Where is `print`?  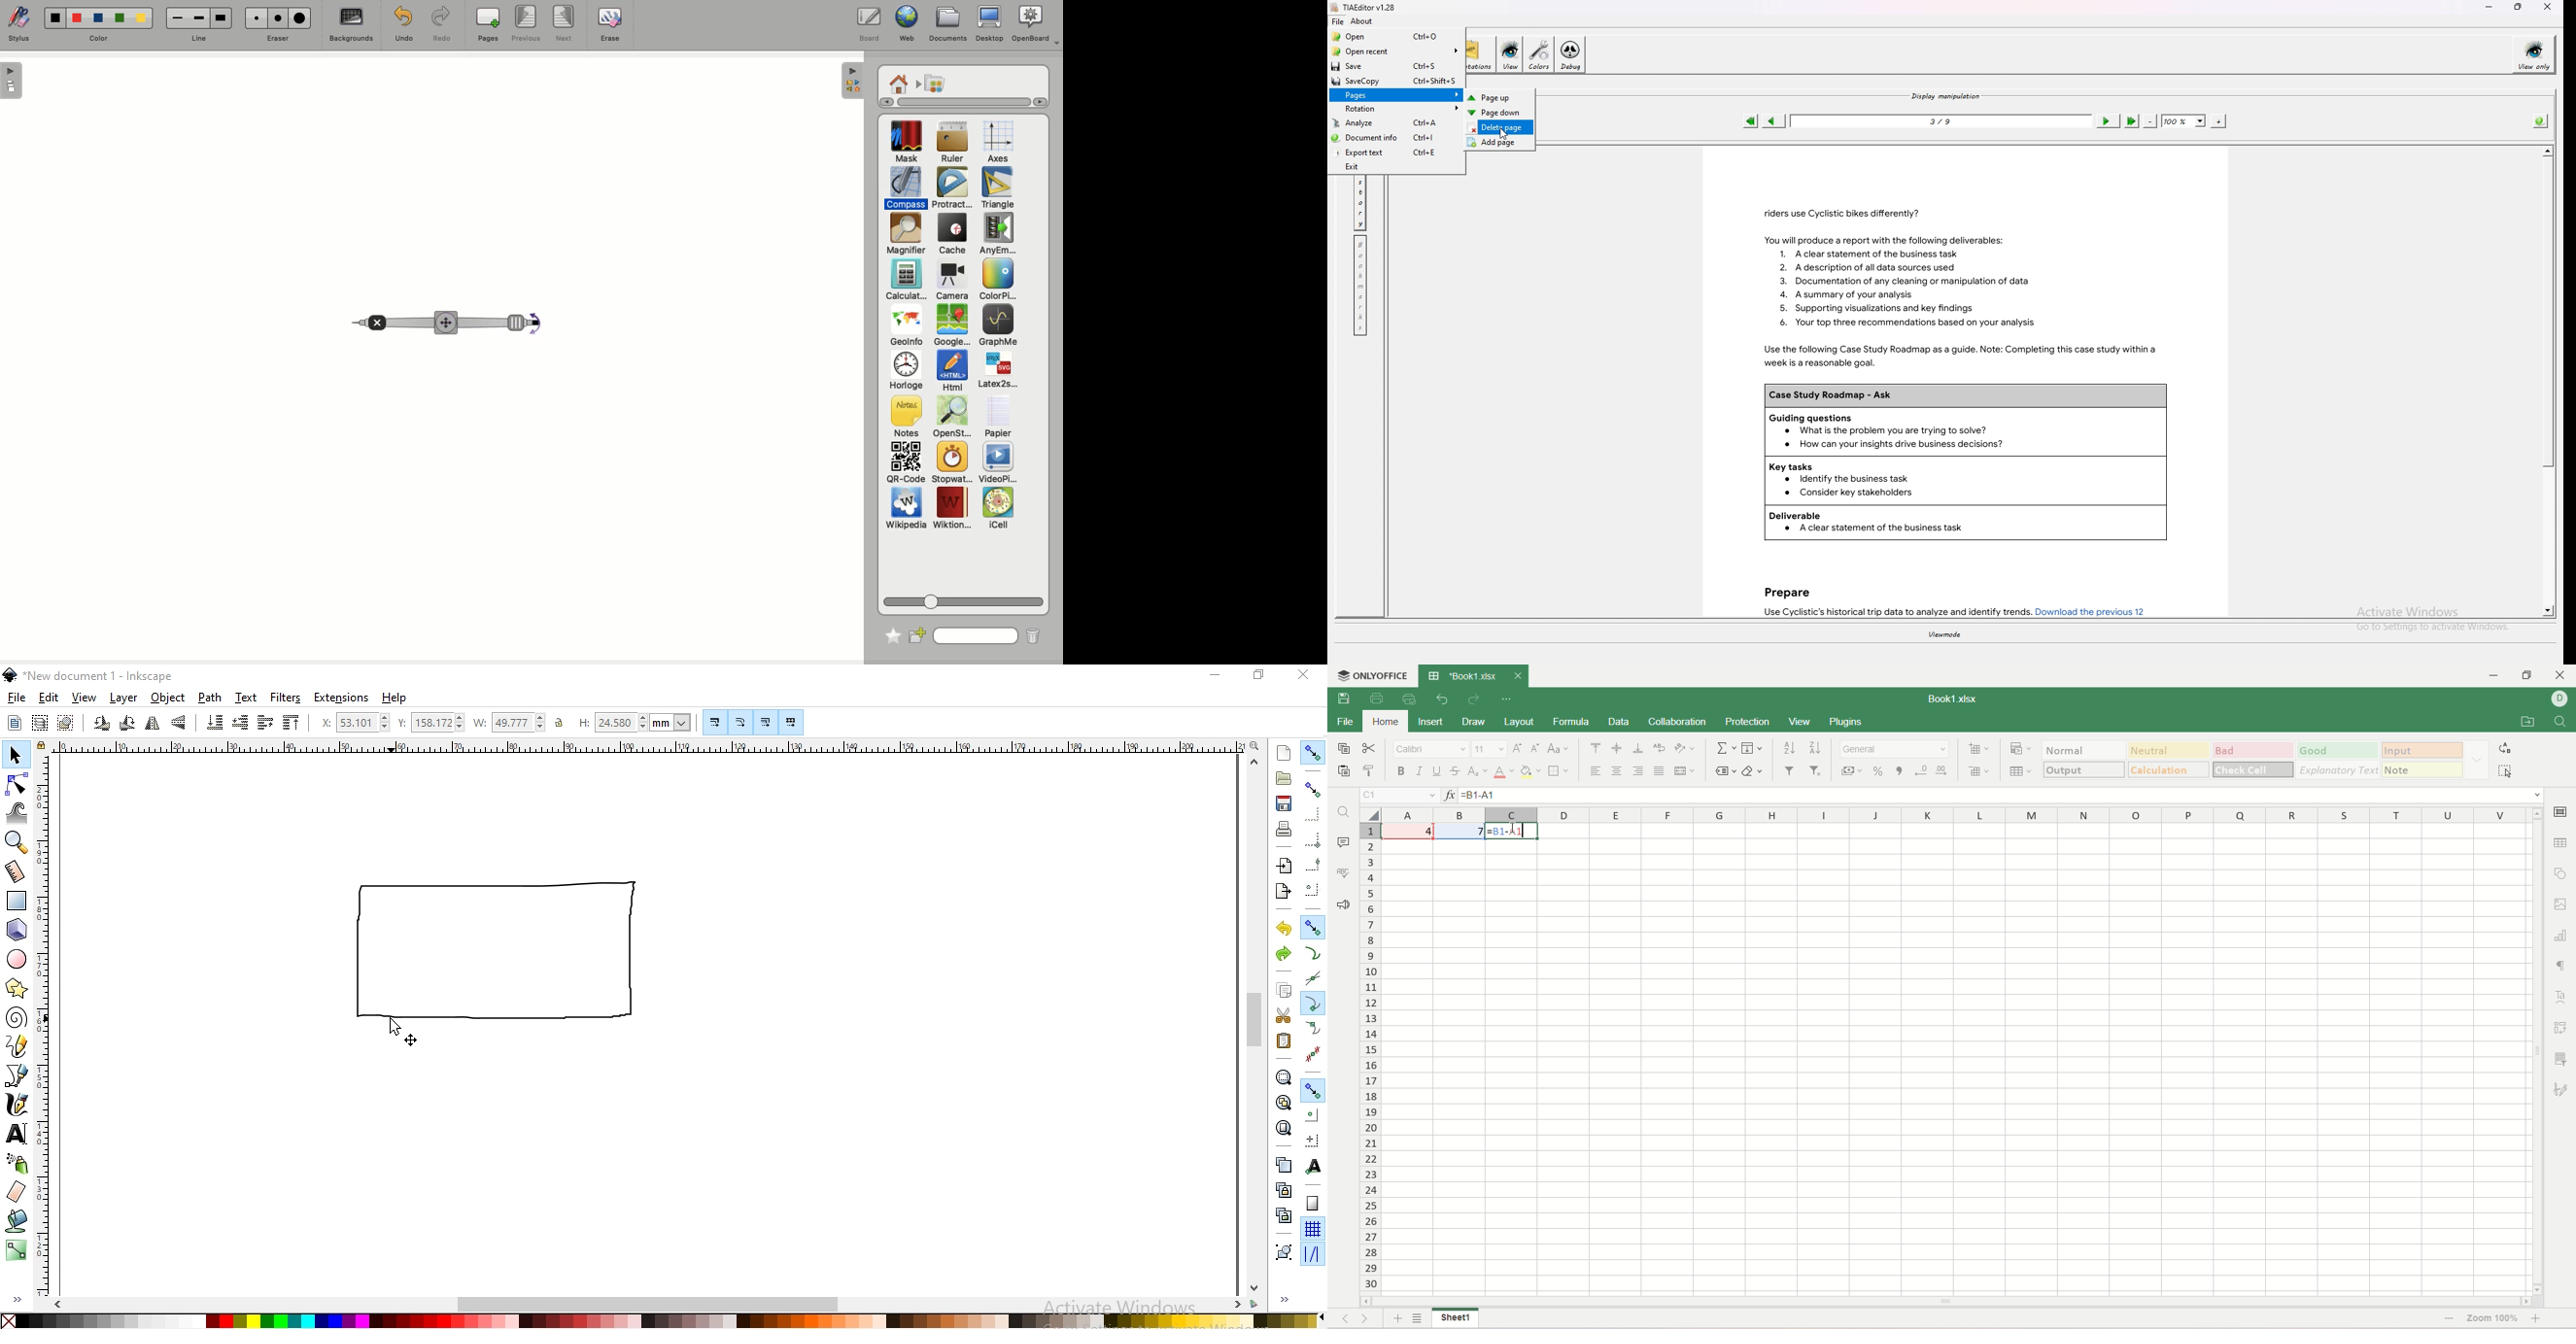 print is located at coordinates (1377, 697).